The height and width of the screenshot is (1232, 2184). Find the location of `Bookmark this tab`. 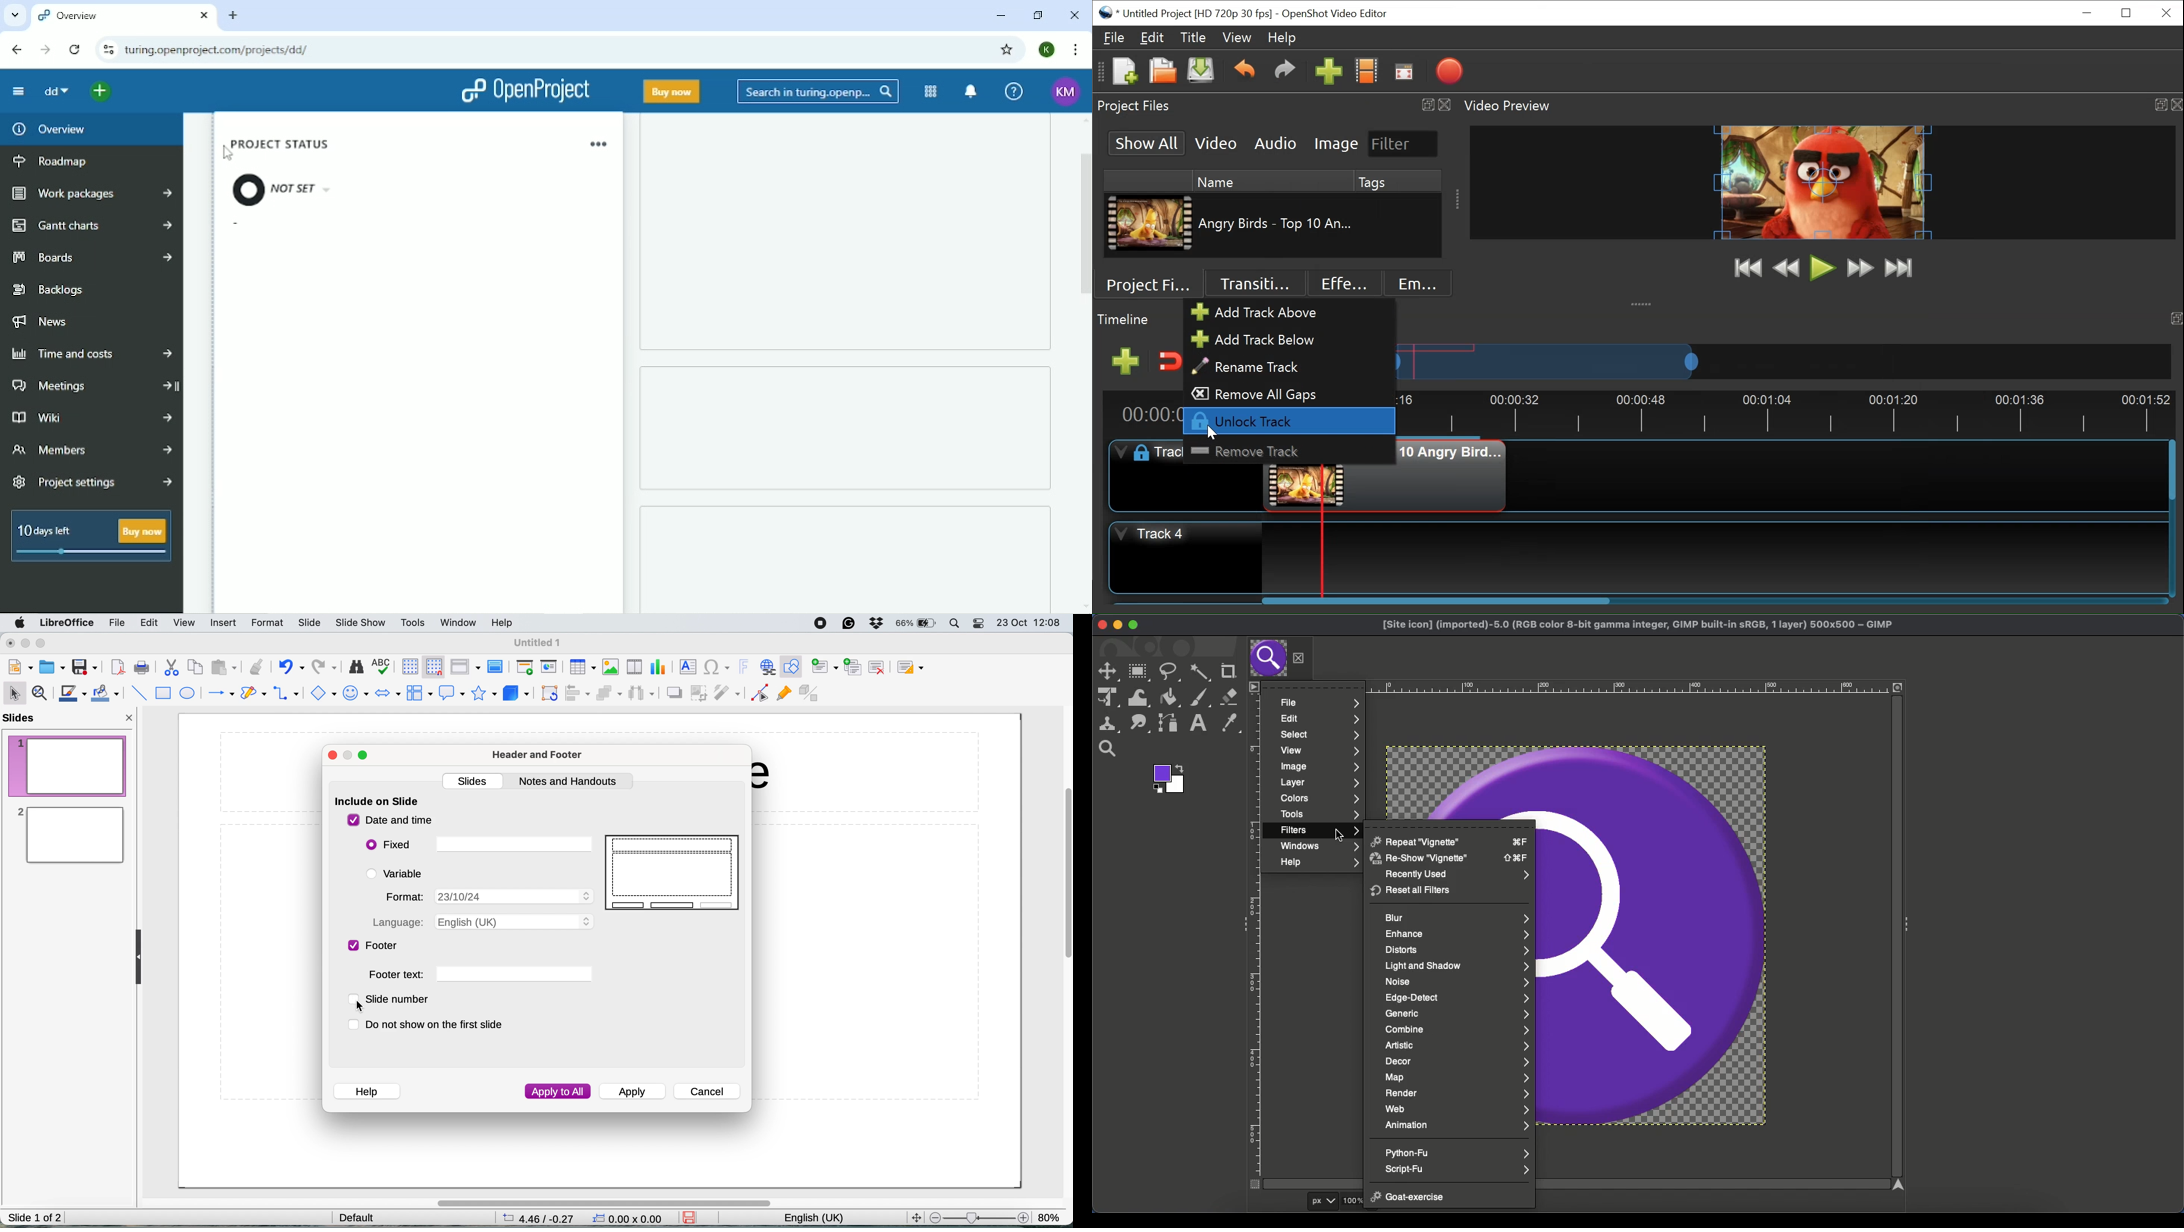

Bookmark this tab is located at coordinates (1008, 50).